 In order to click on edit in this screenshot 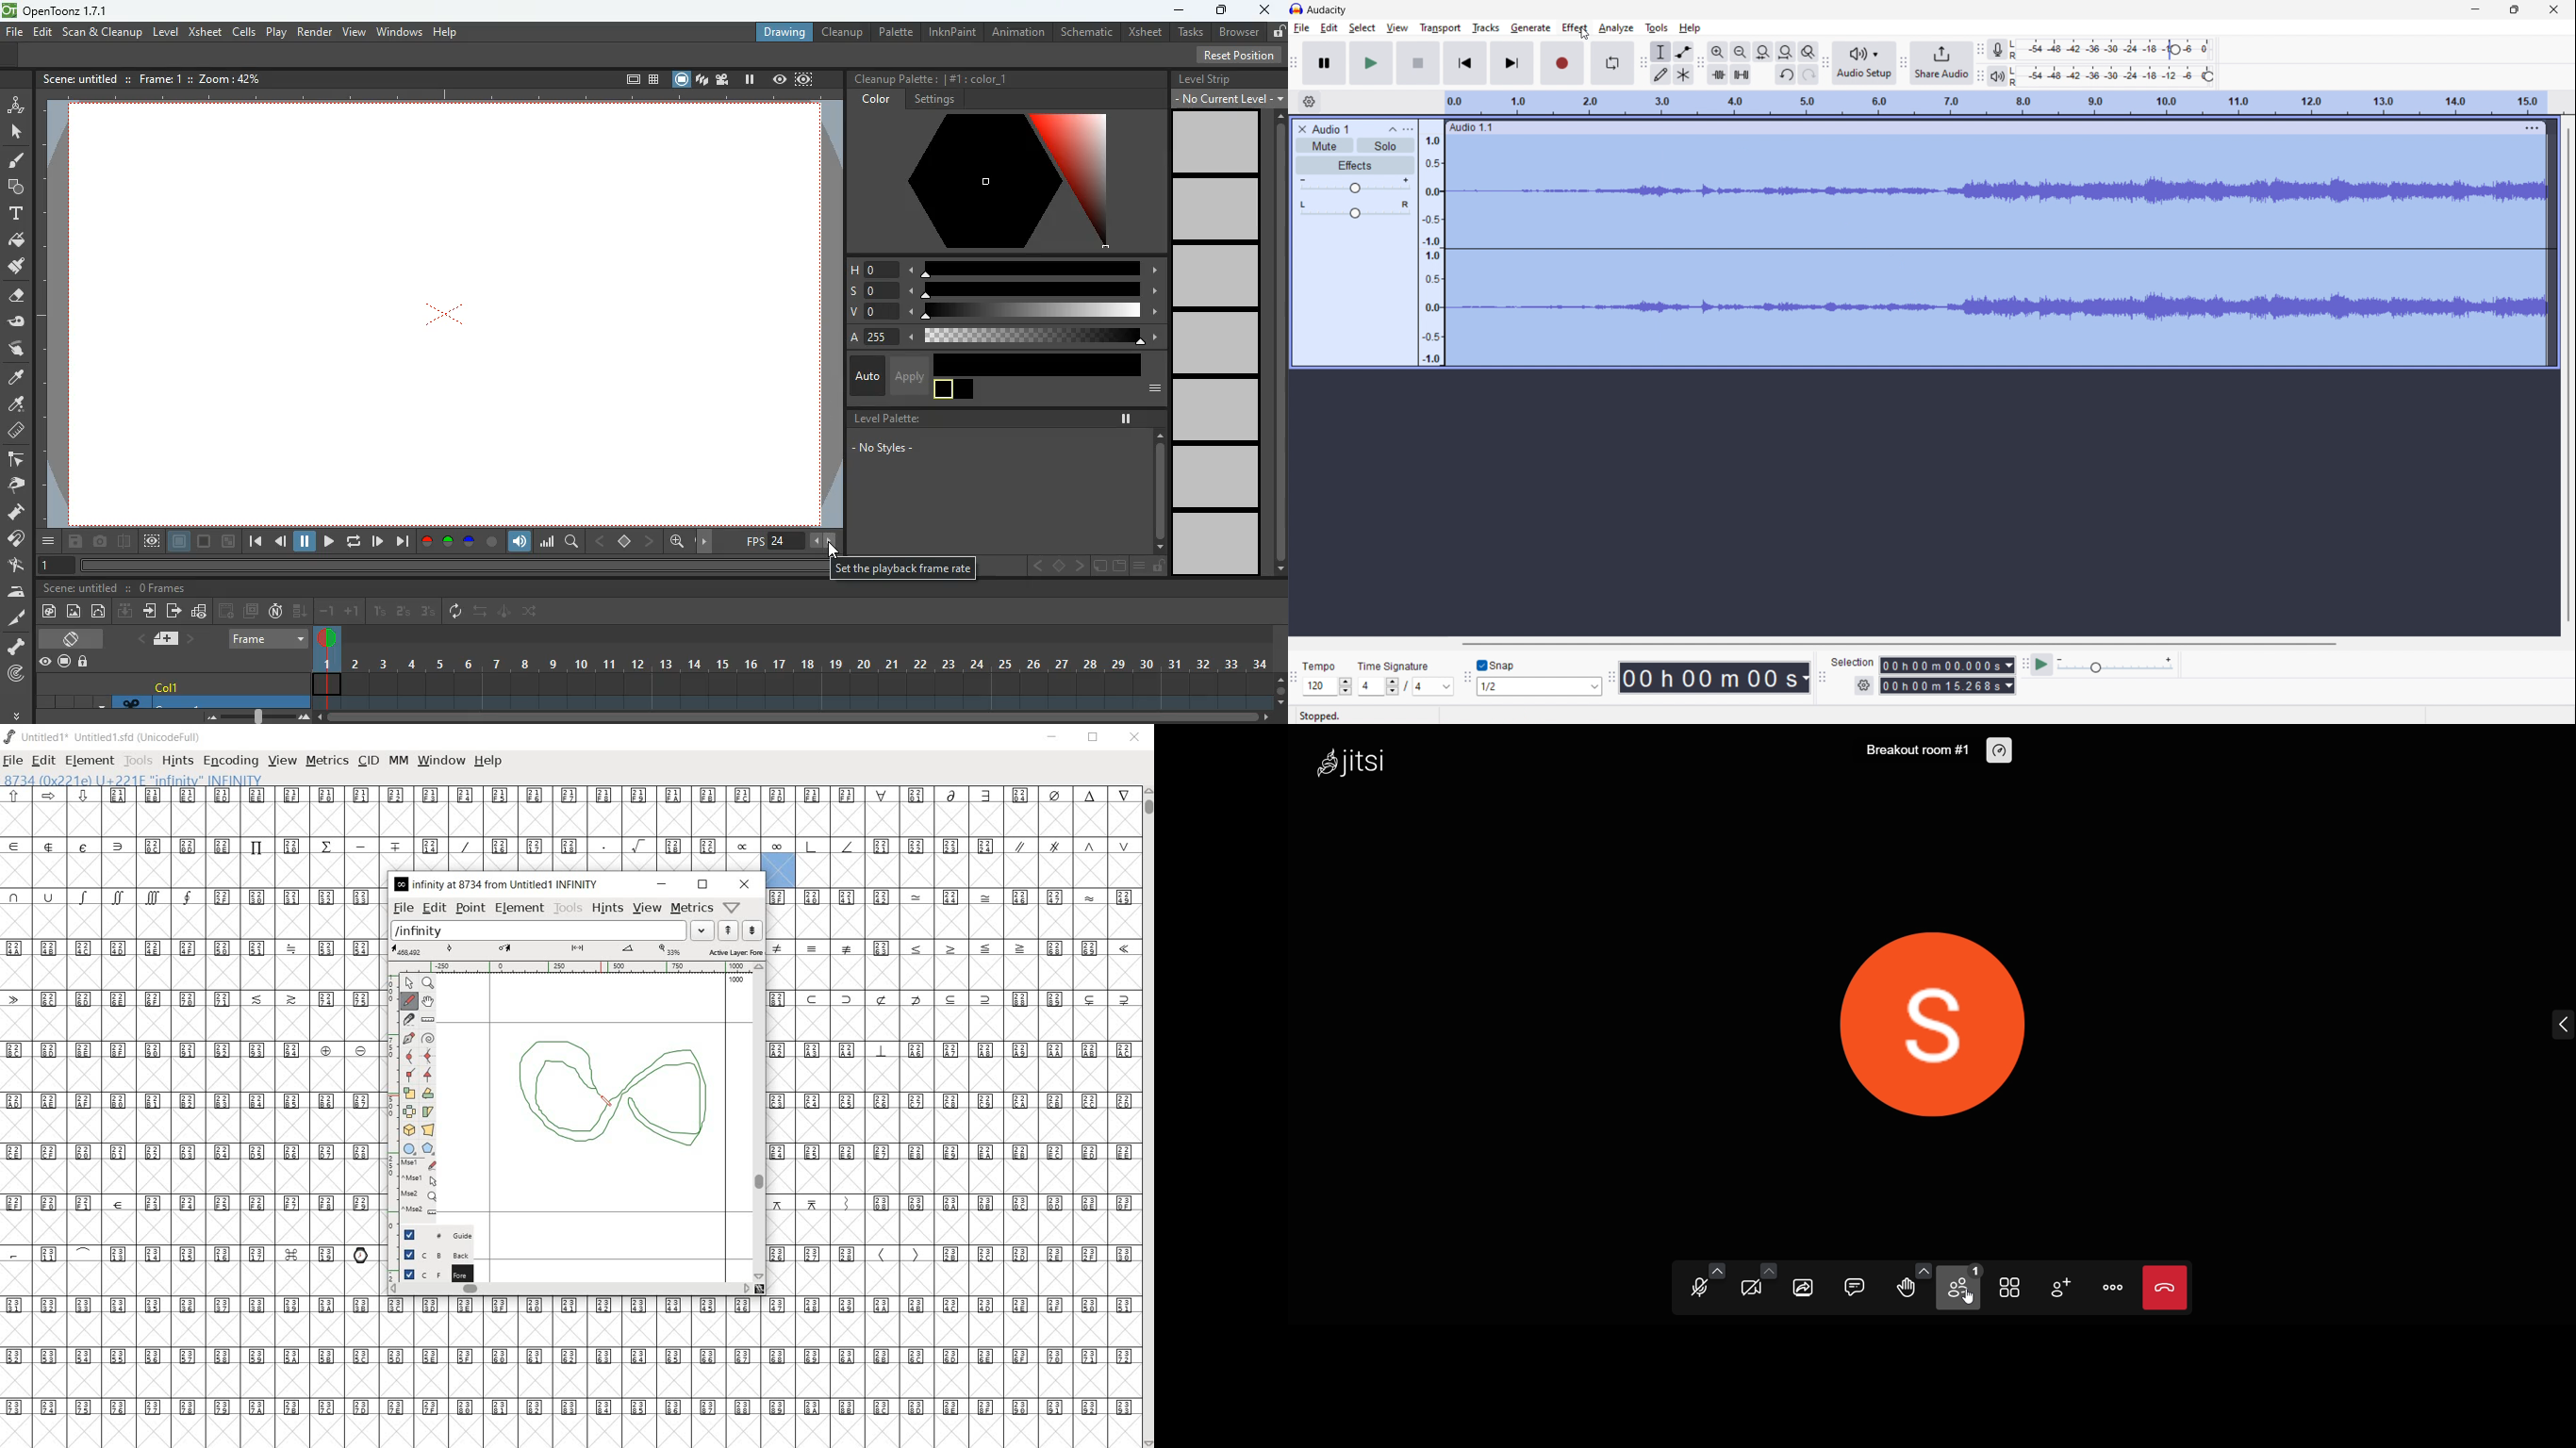, I will do `click(43, 760)`.